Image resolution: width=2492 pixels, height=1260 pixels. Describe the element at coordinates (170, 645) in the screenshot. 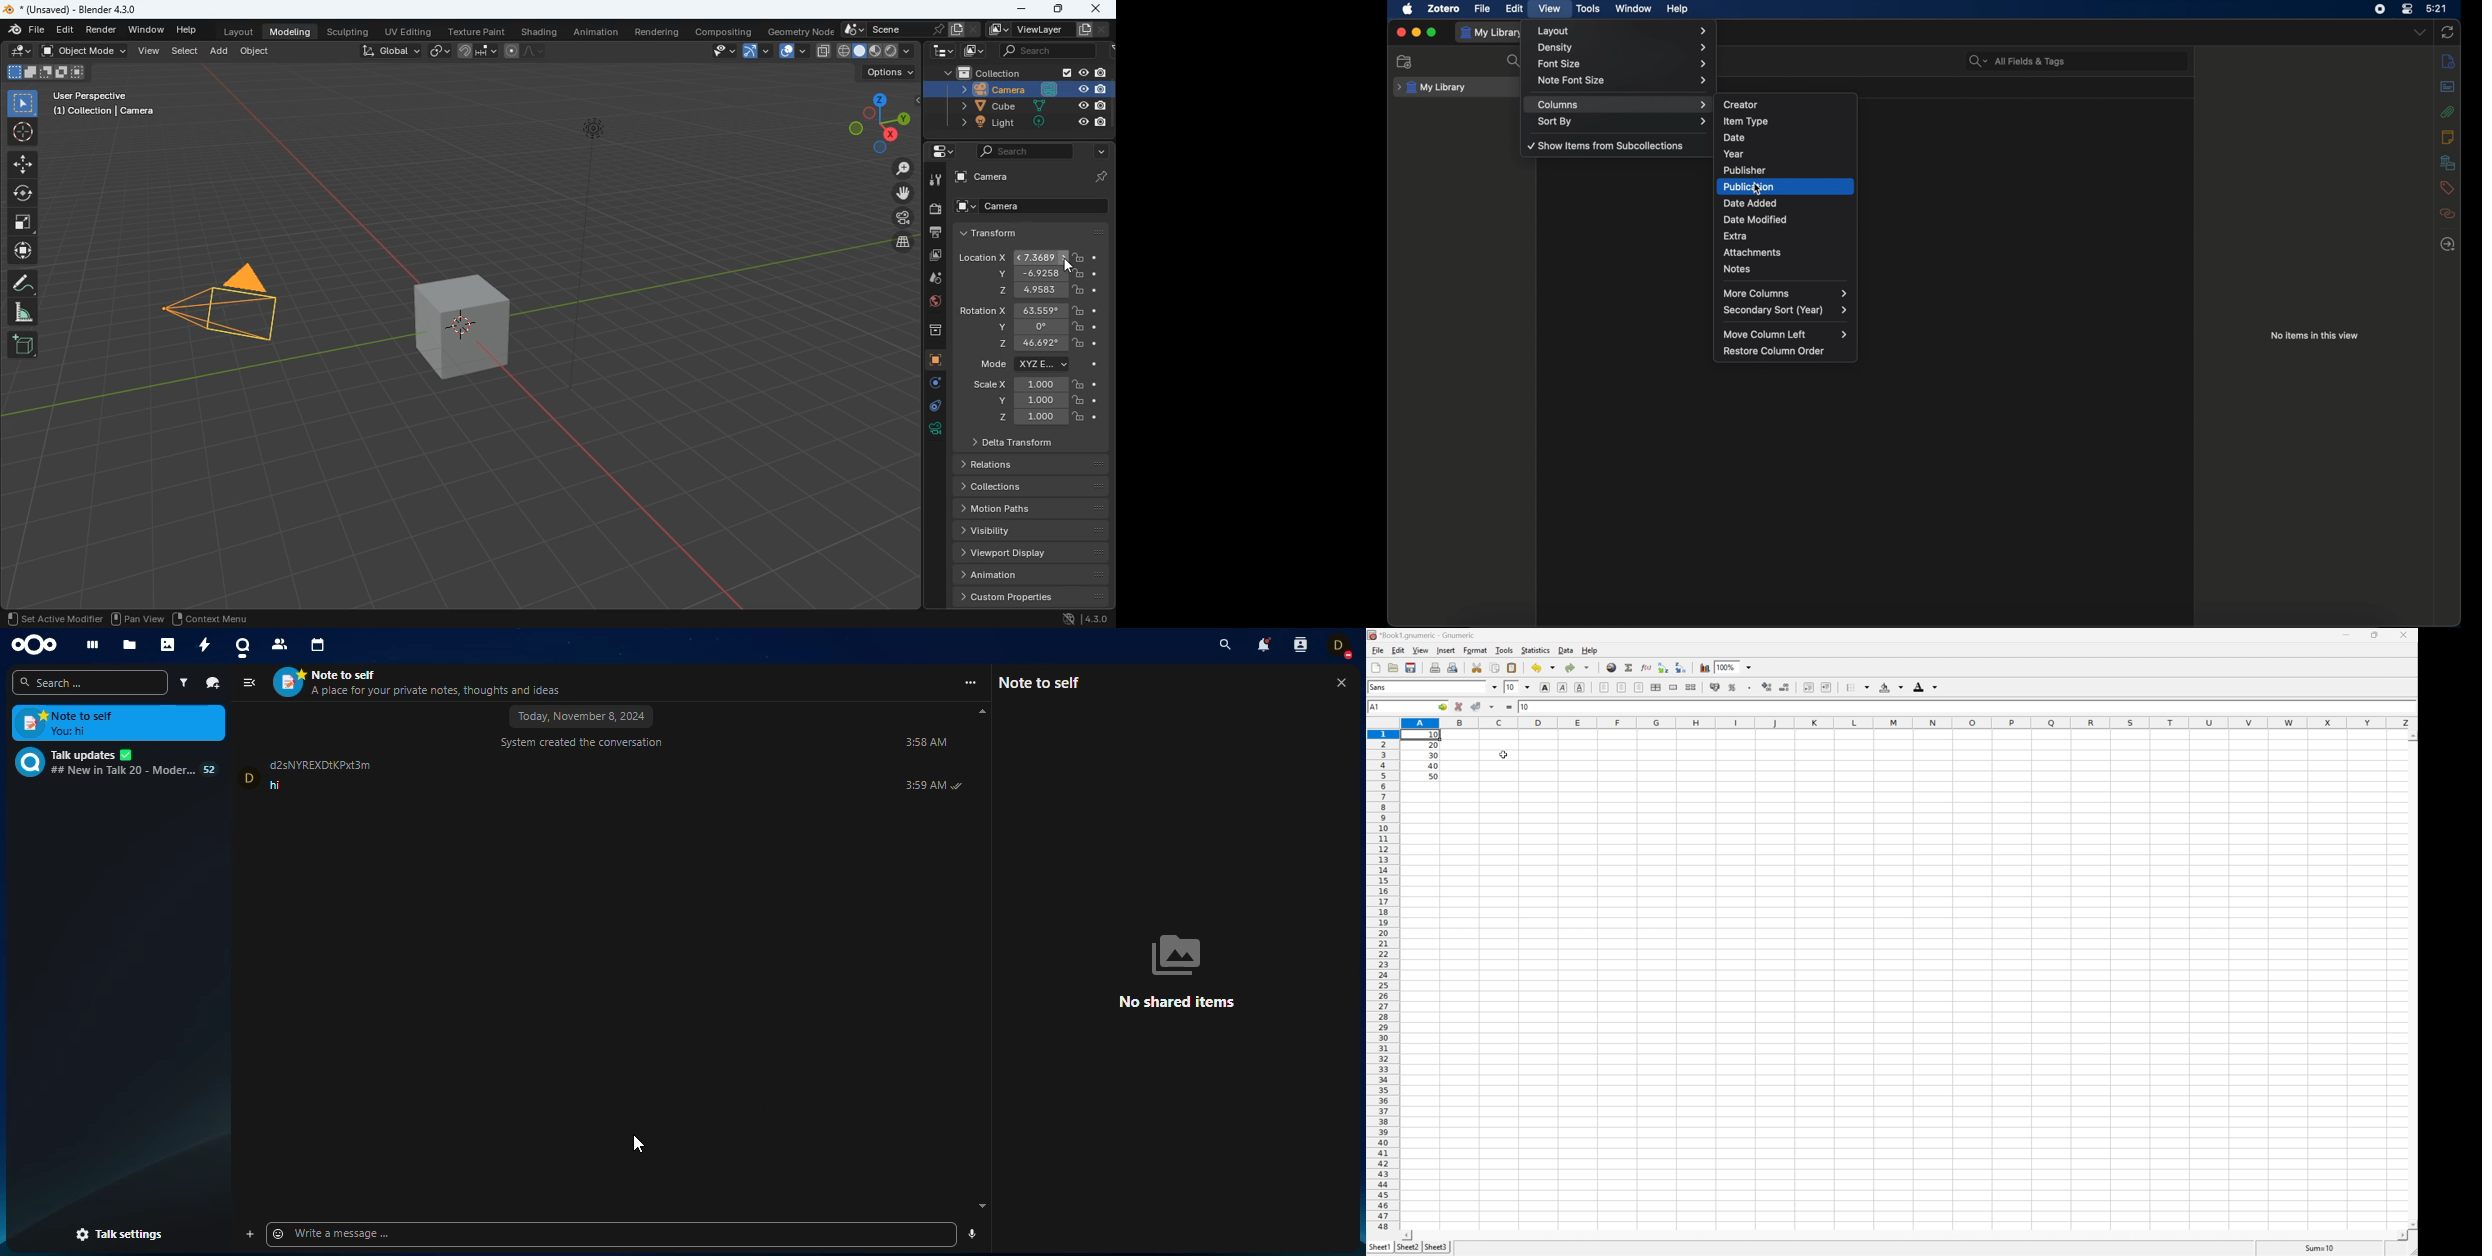

I see `photos` at that location.